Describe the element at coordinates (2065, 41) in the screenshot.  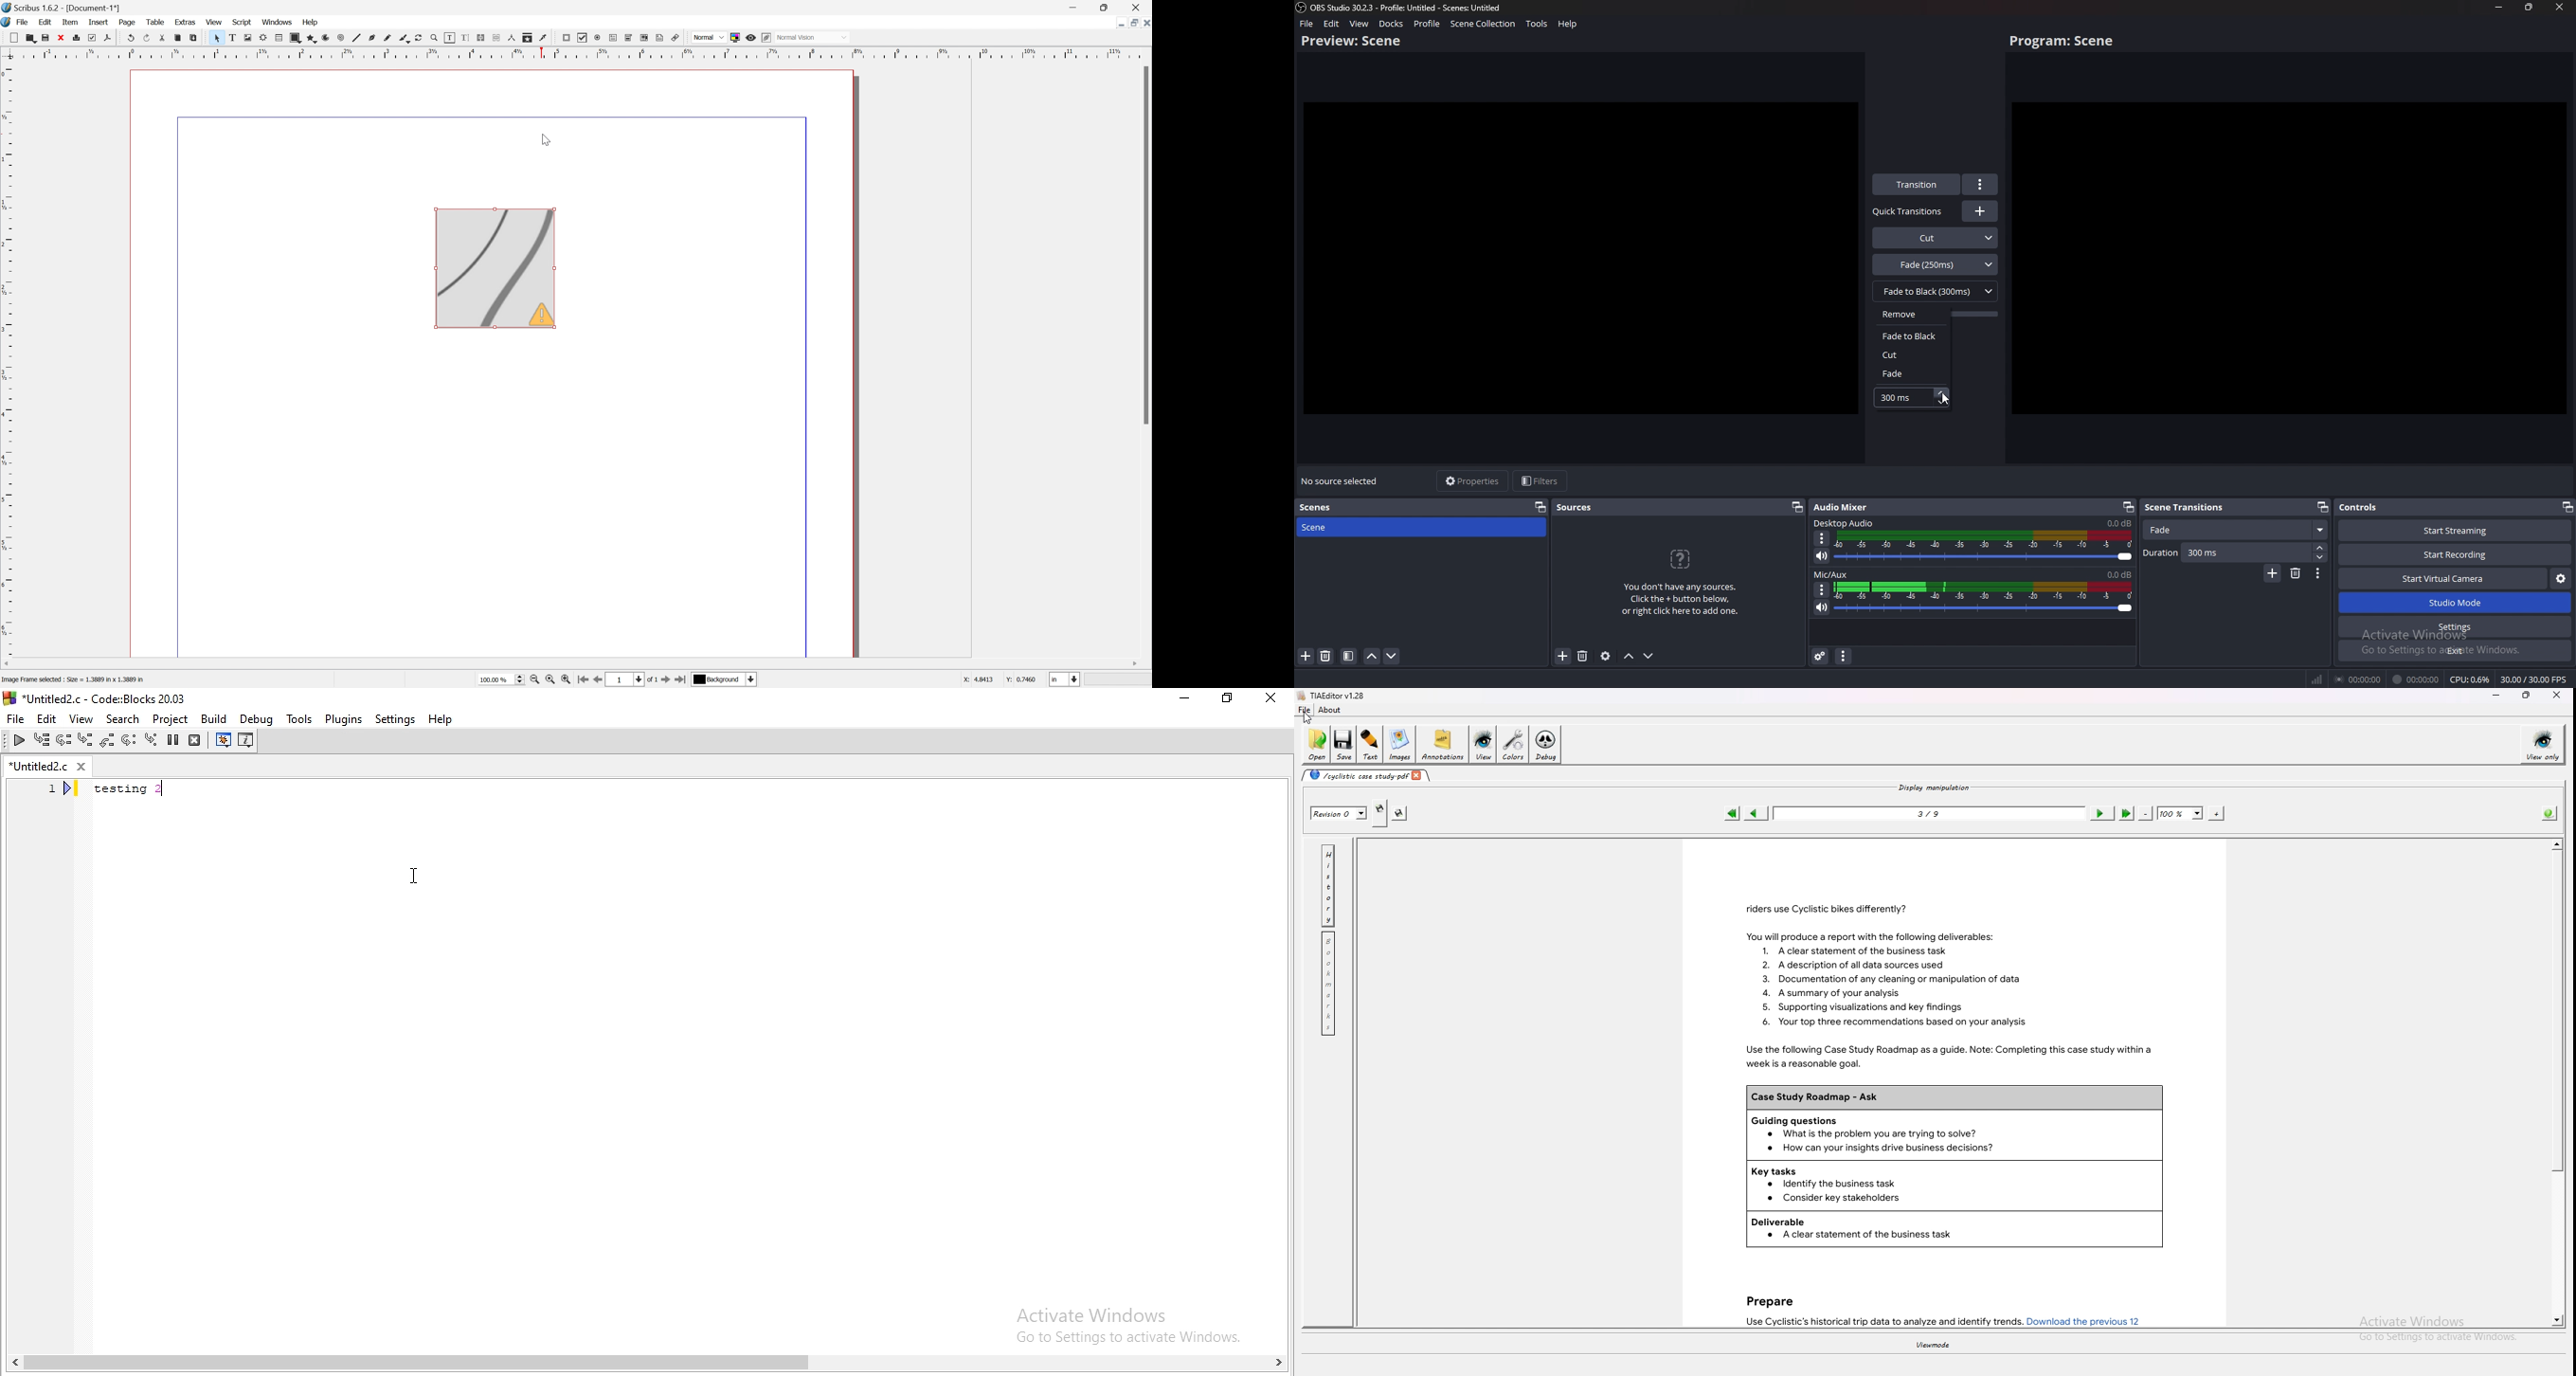
I see `program scene` at that location.